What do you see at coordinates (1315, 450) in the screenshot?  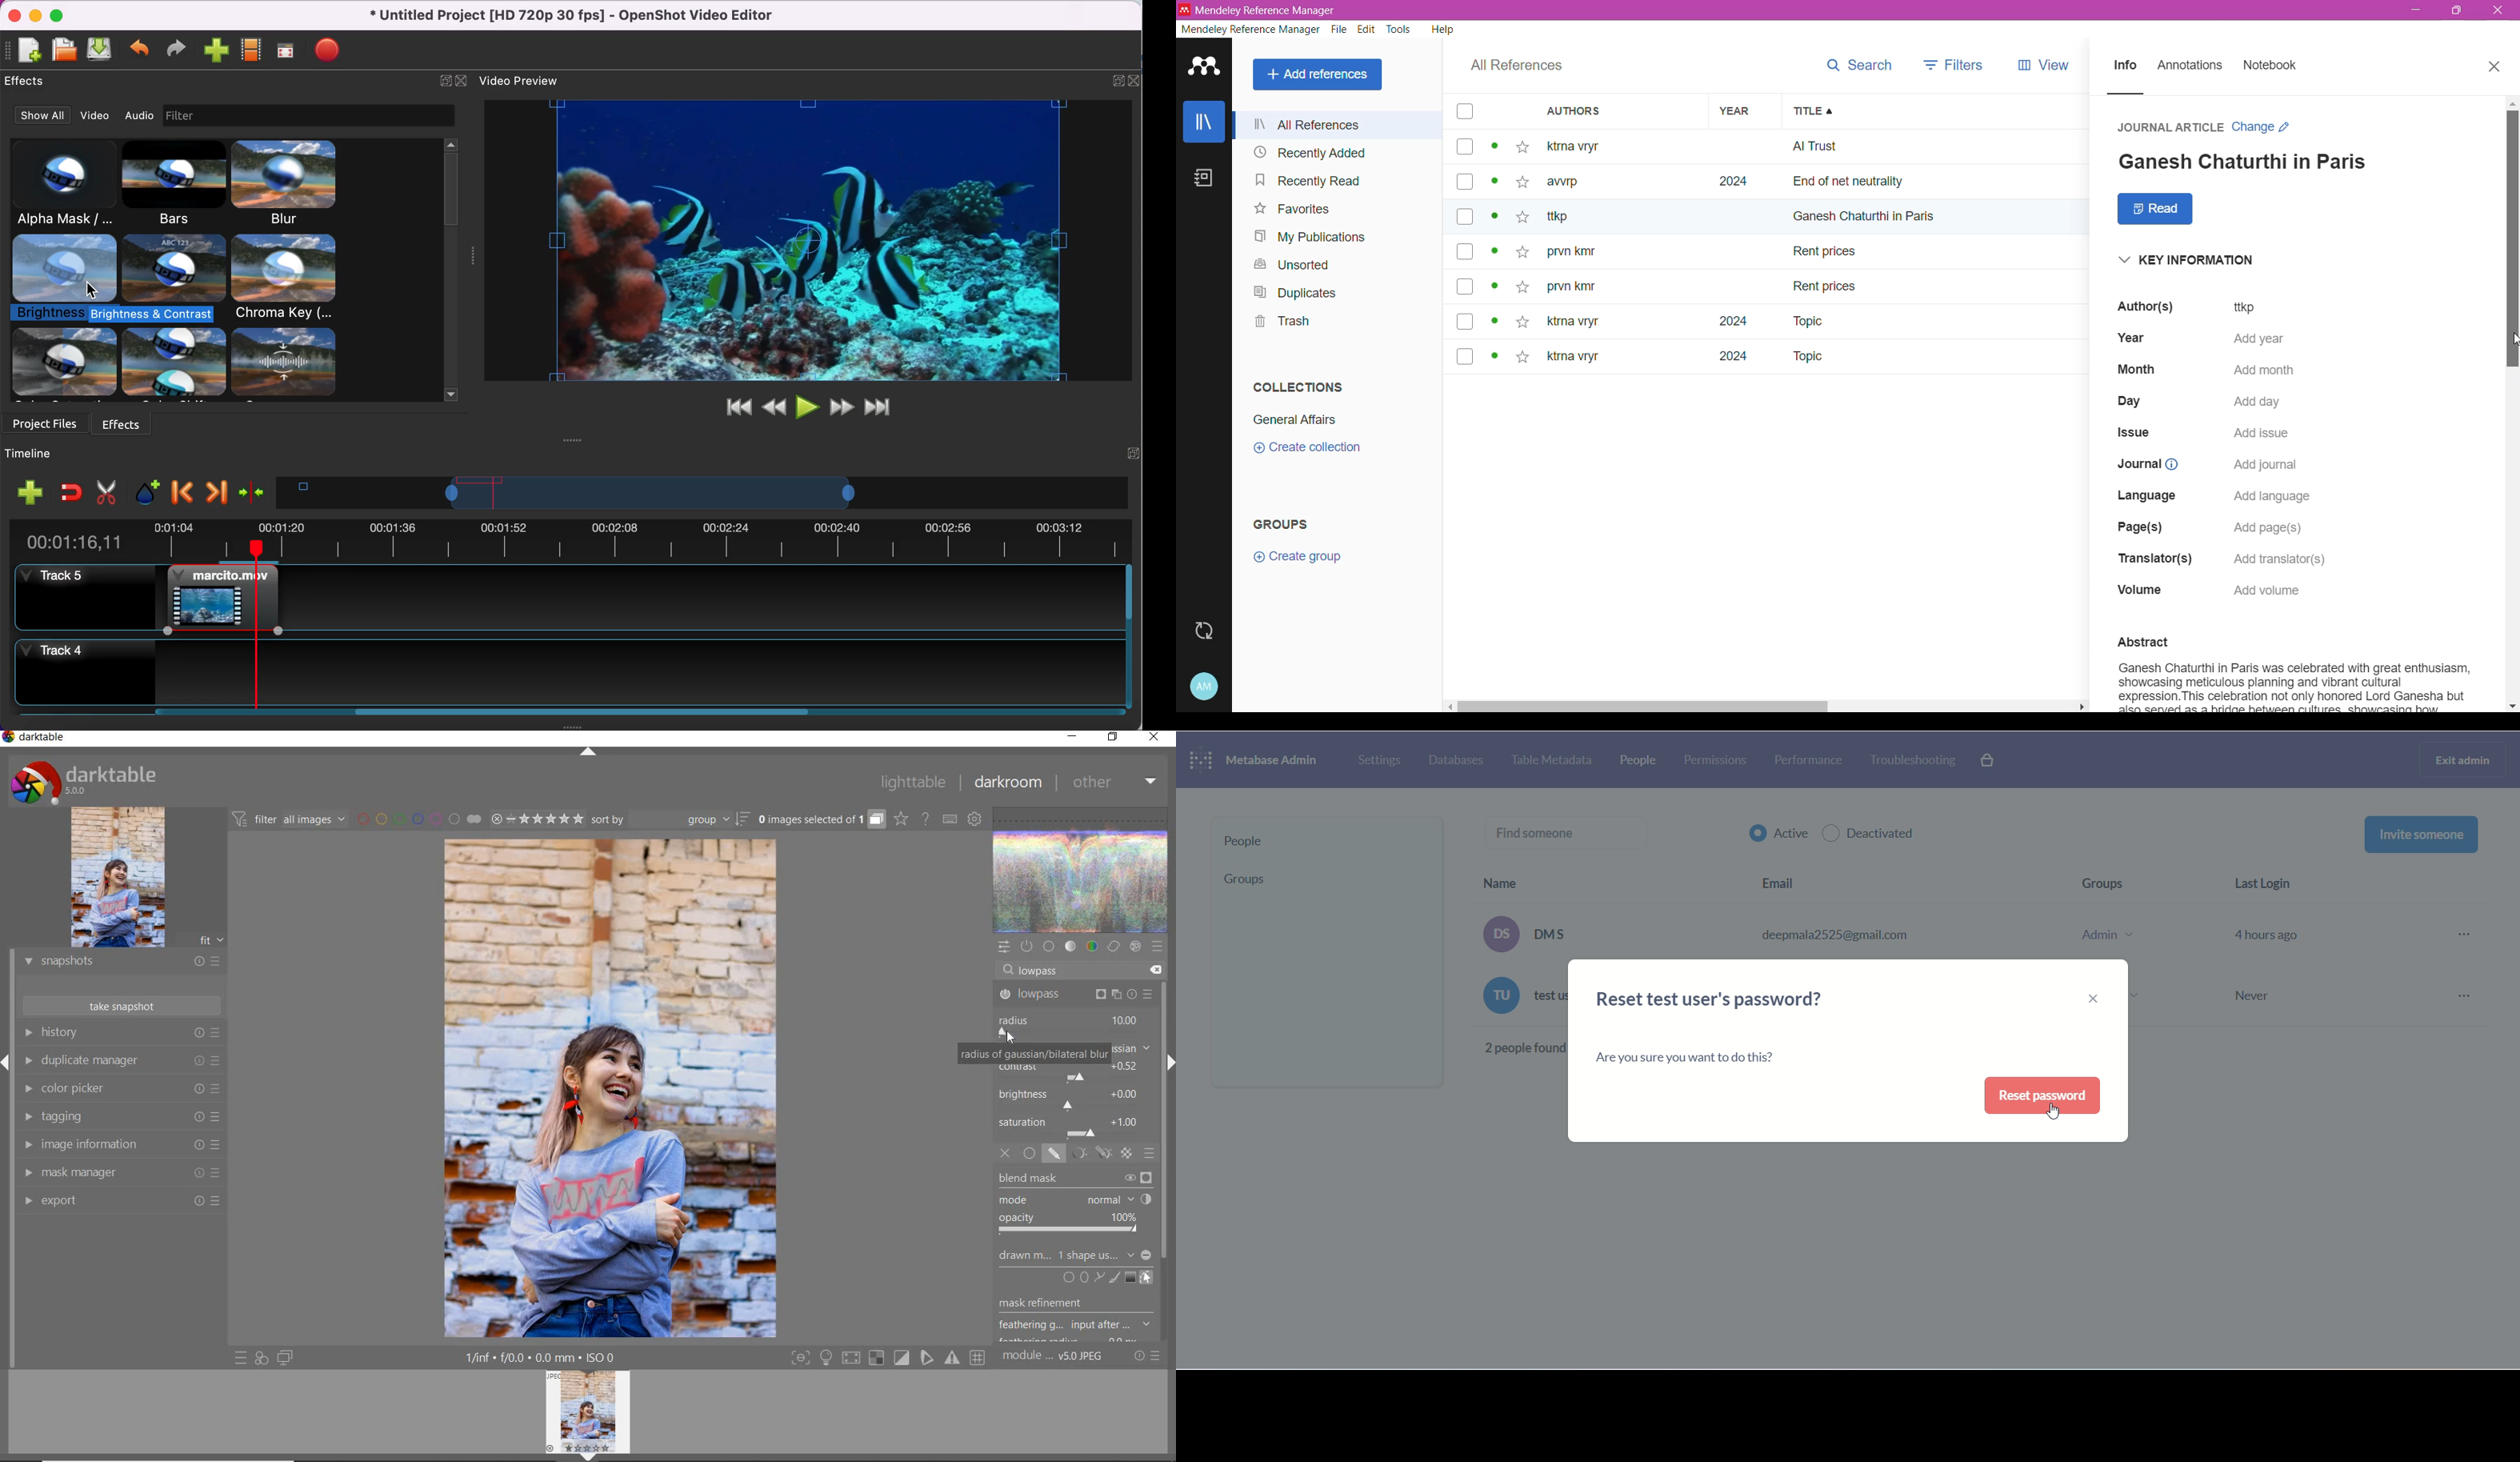 I see `Click to Create Collection` at bounding box center [1315, 450].